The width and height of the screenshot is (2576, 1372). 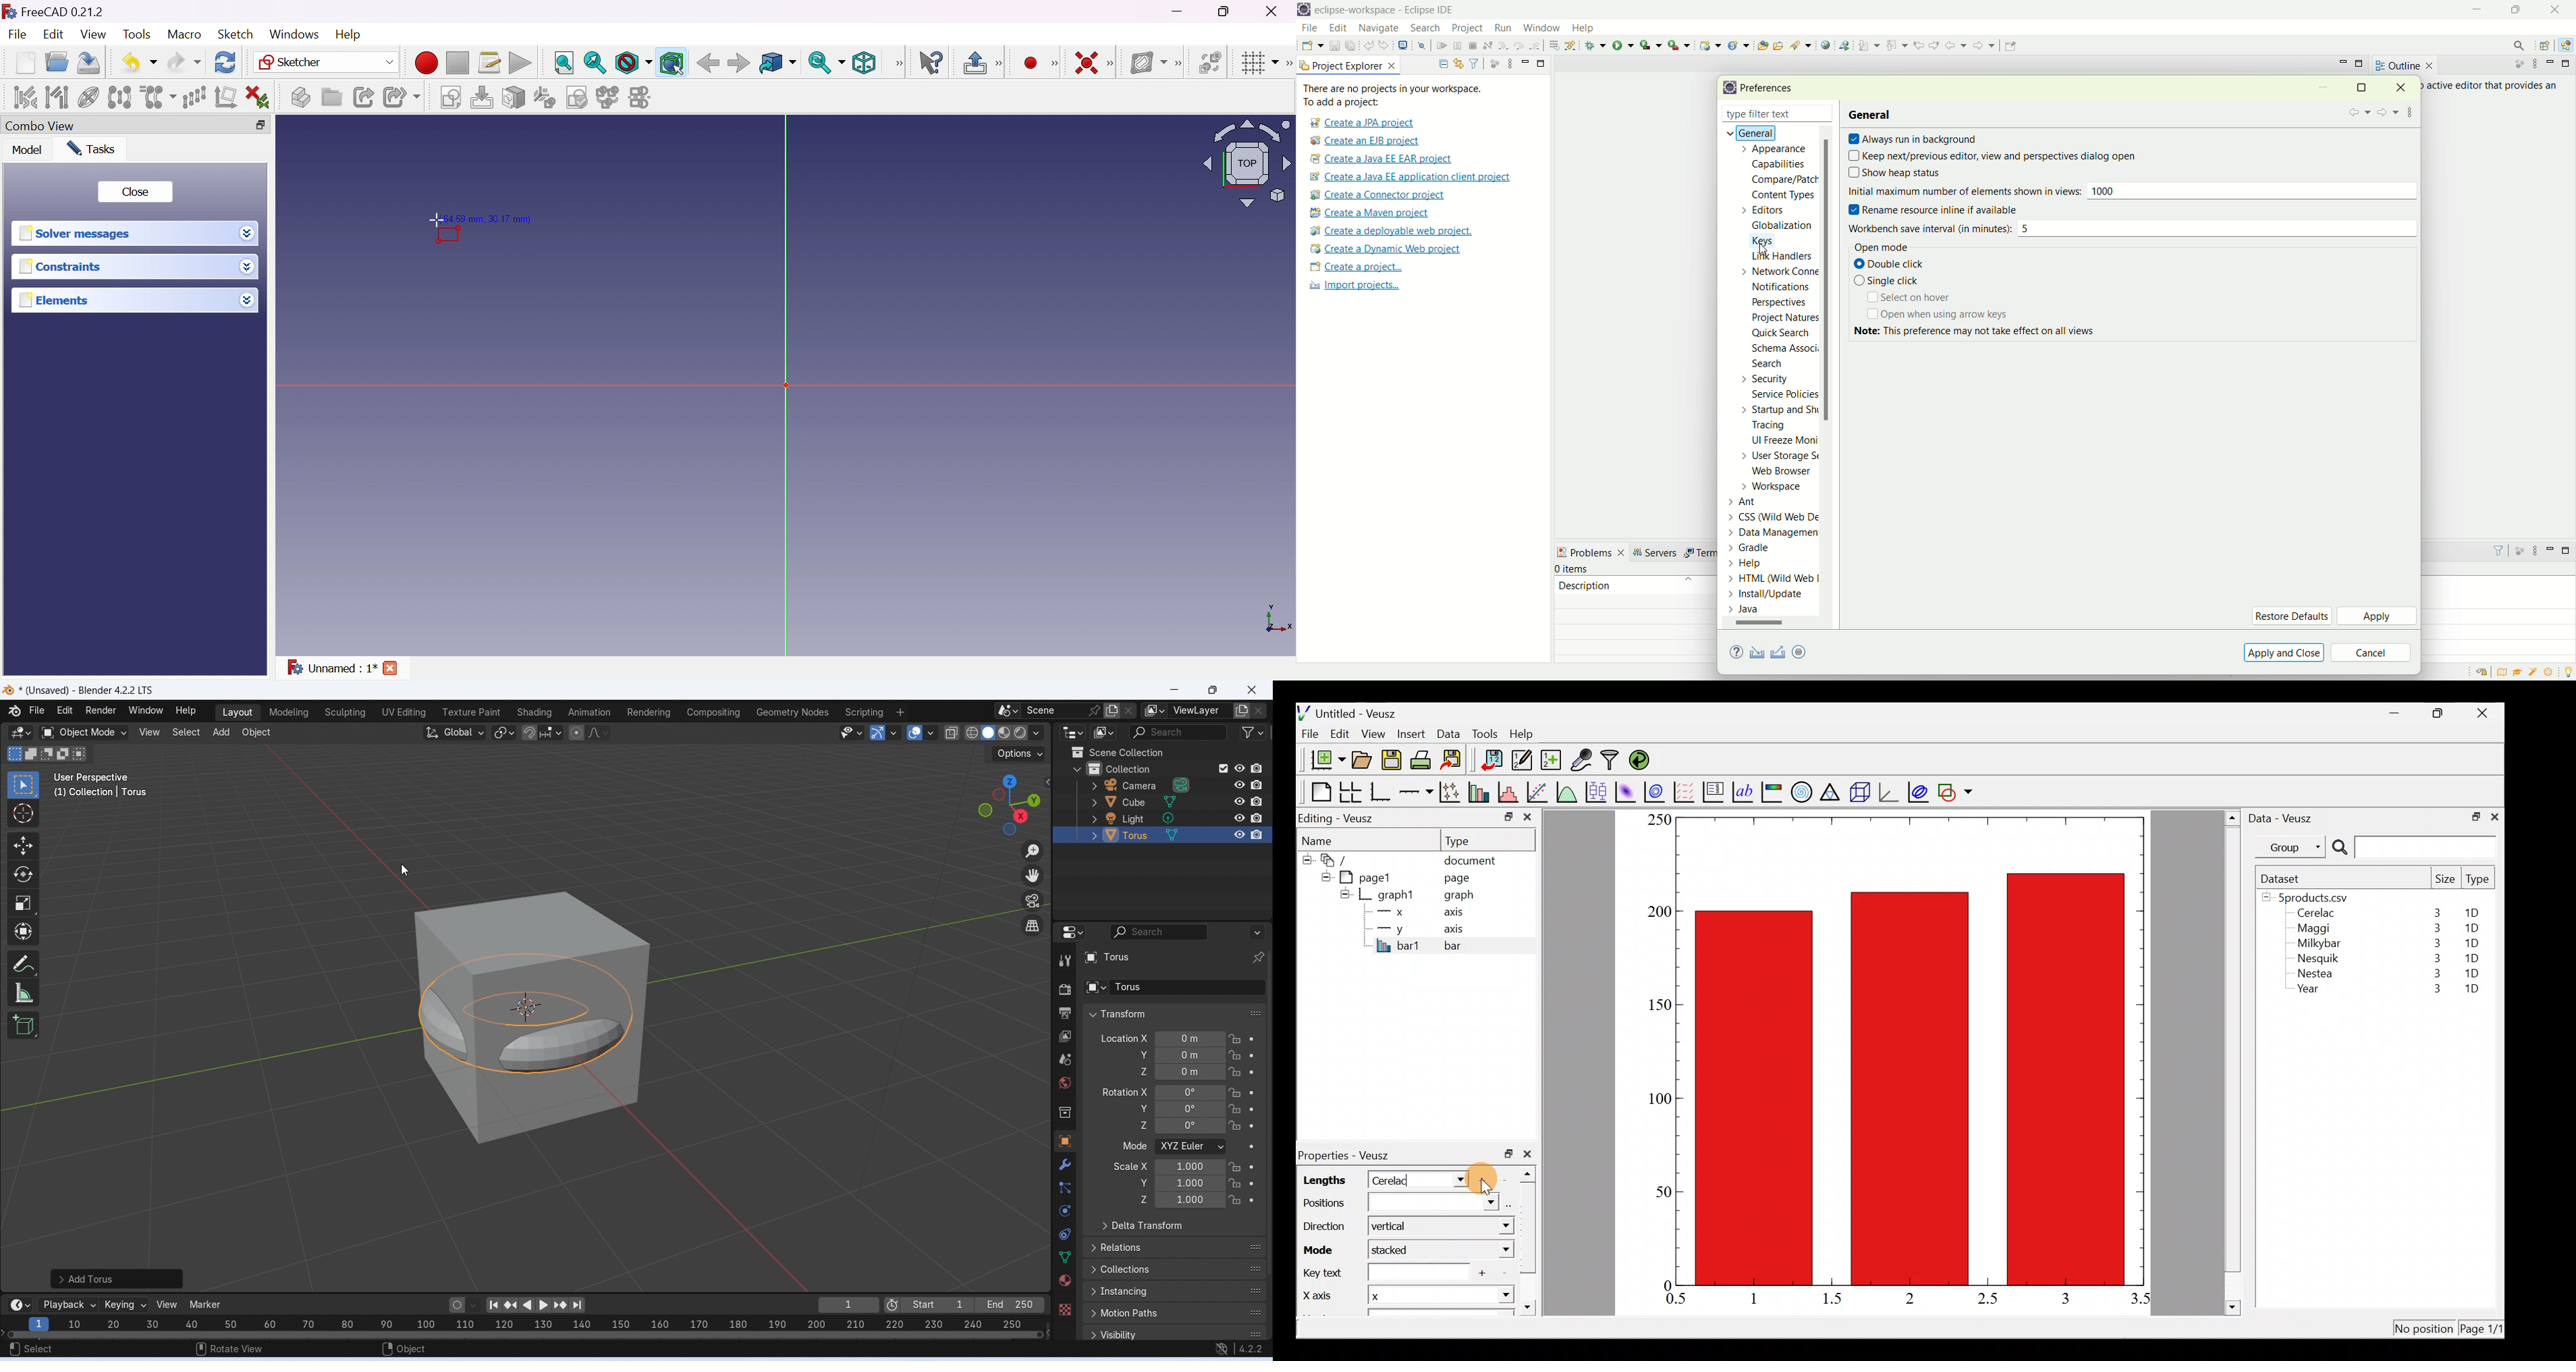 What do you see at coordinates (2436, 912) in the screenshot?
I see `3` at bounding box center [2436, 912].